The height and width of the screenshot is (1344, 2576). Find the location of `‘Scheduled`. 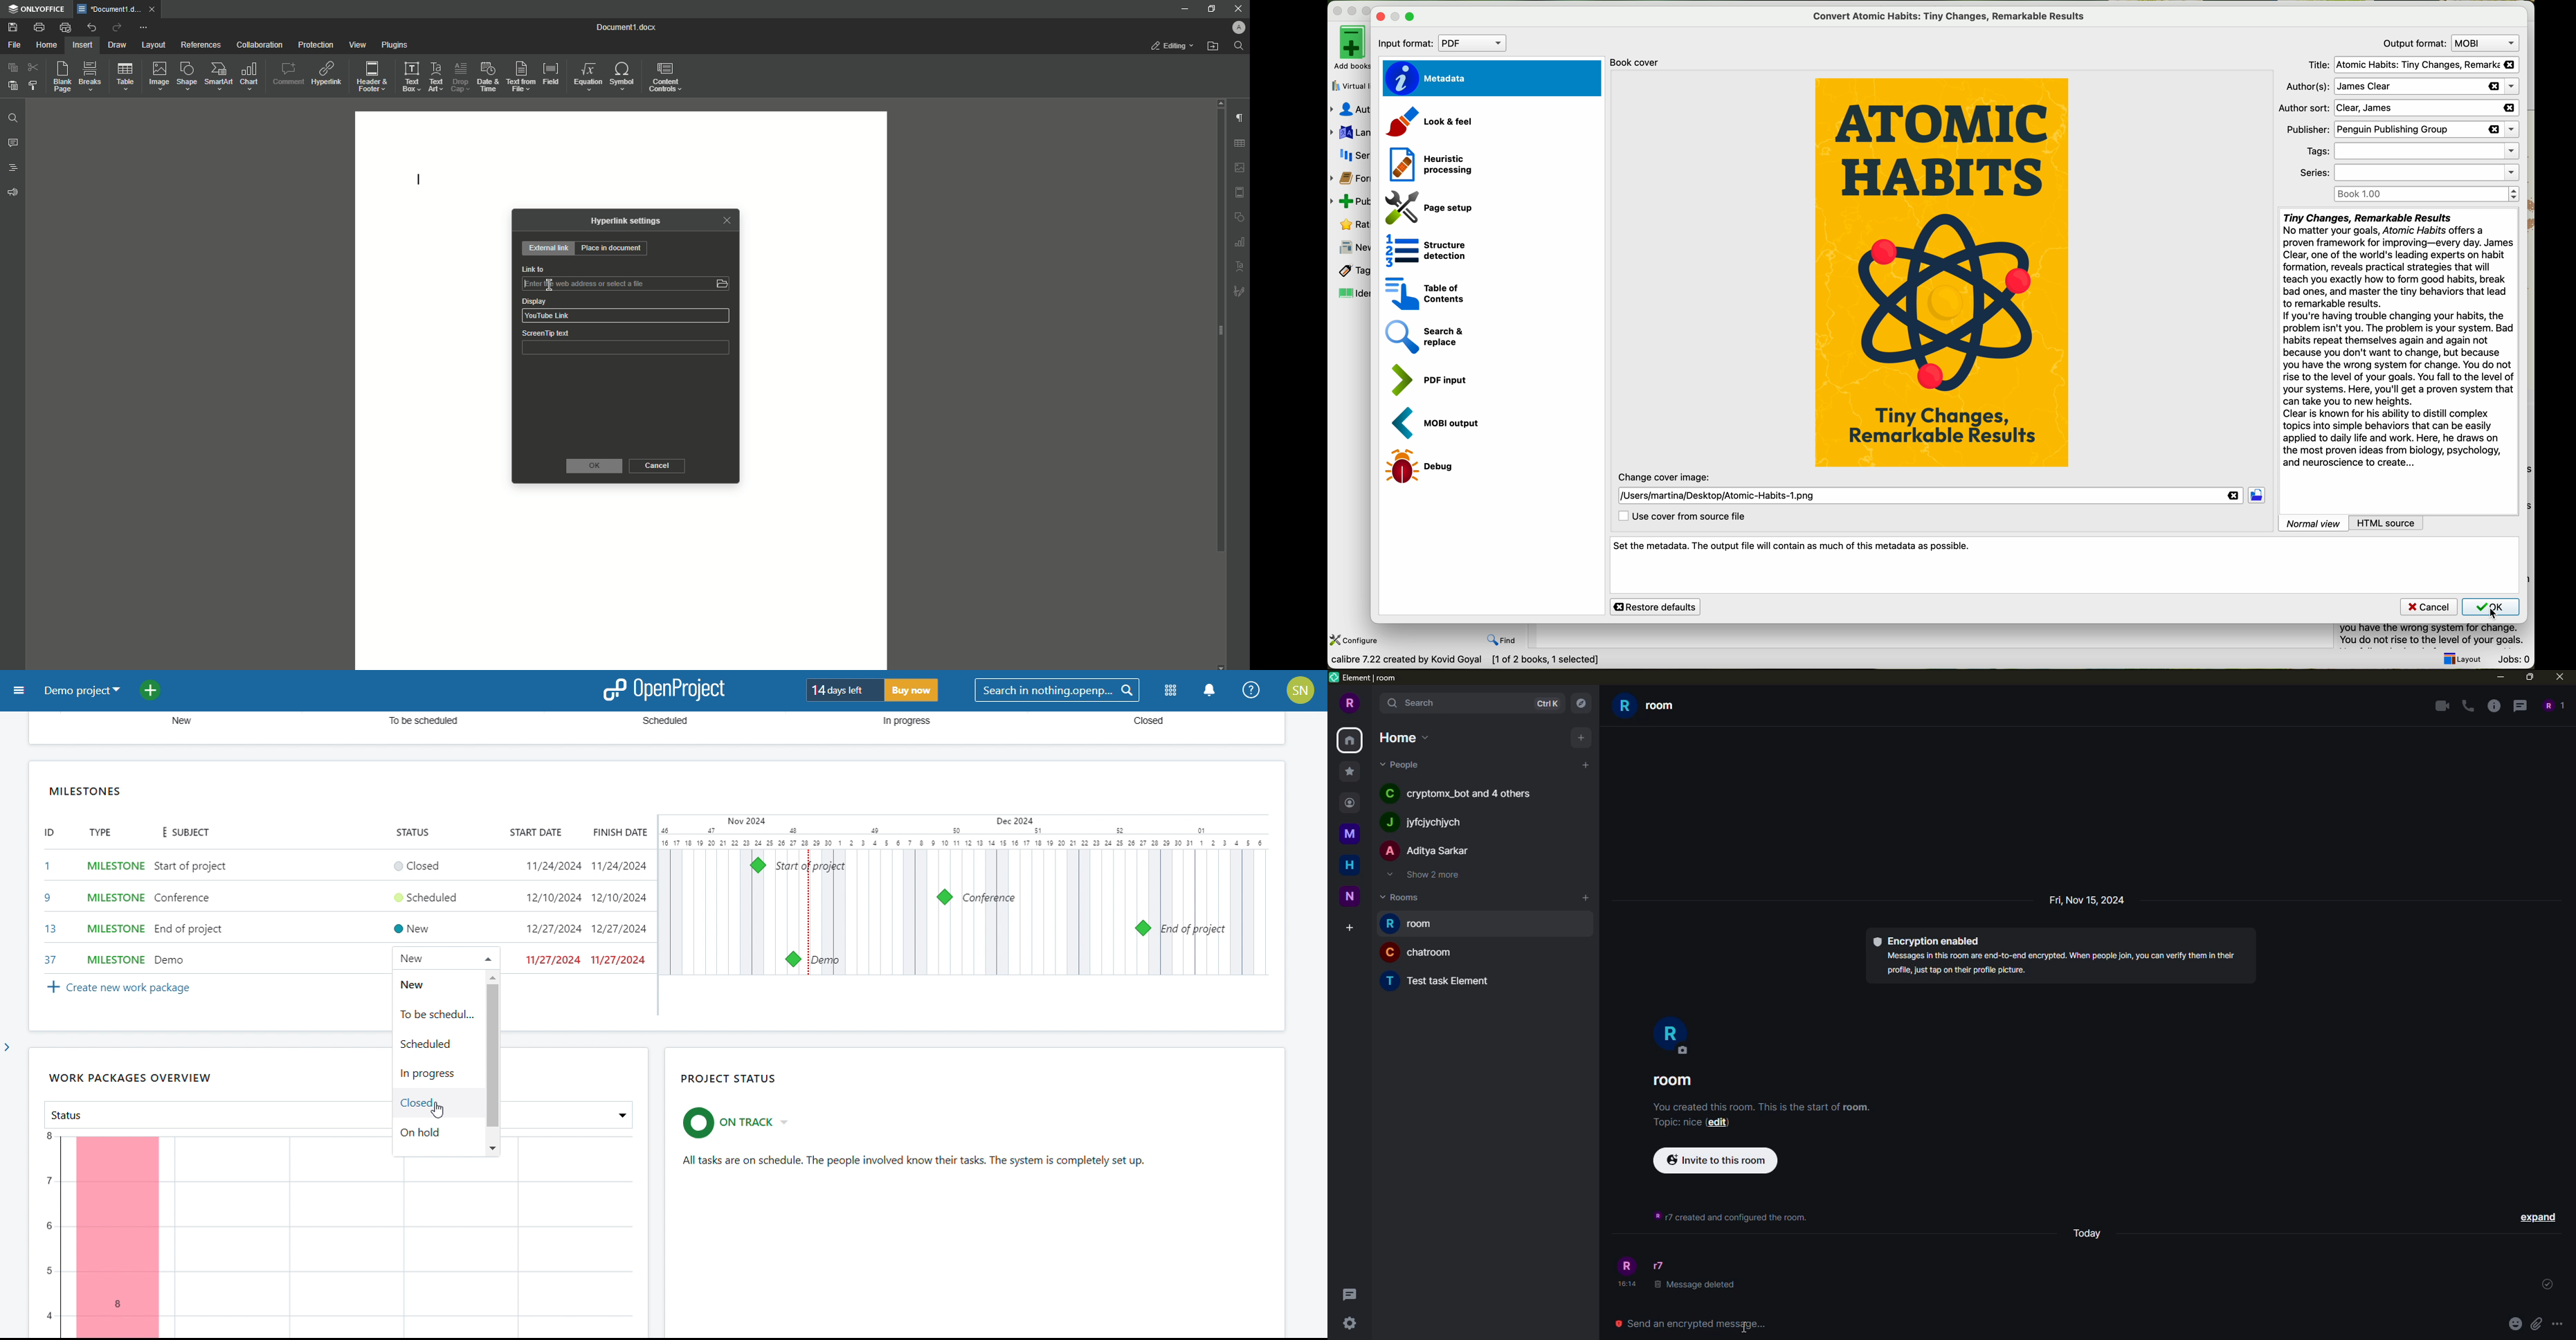

‘Scheduled is located at coordinates (666, 722).